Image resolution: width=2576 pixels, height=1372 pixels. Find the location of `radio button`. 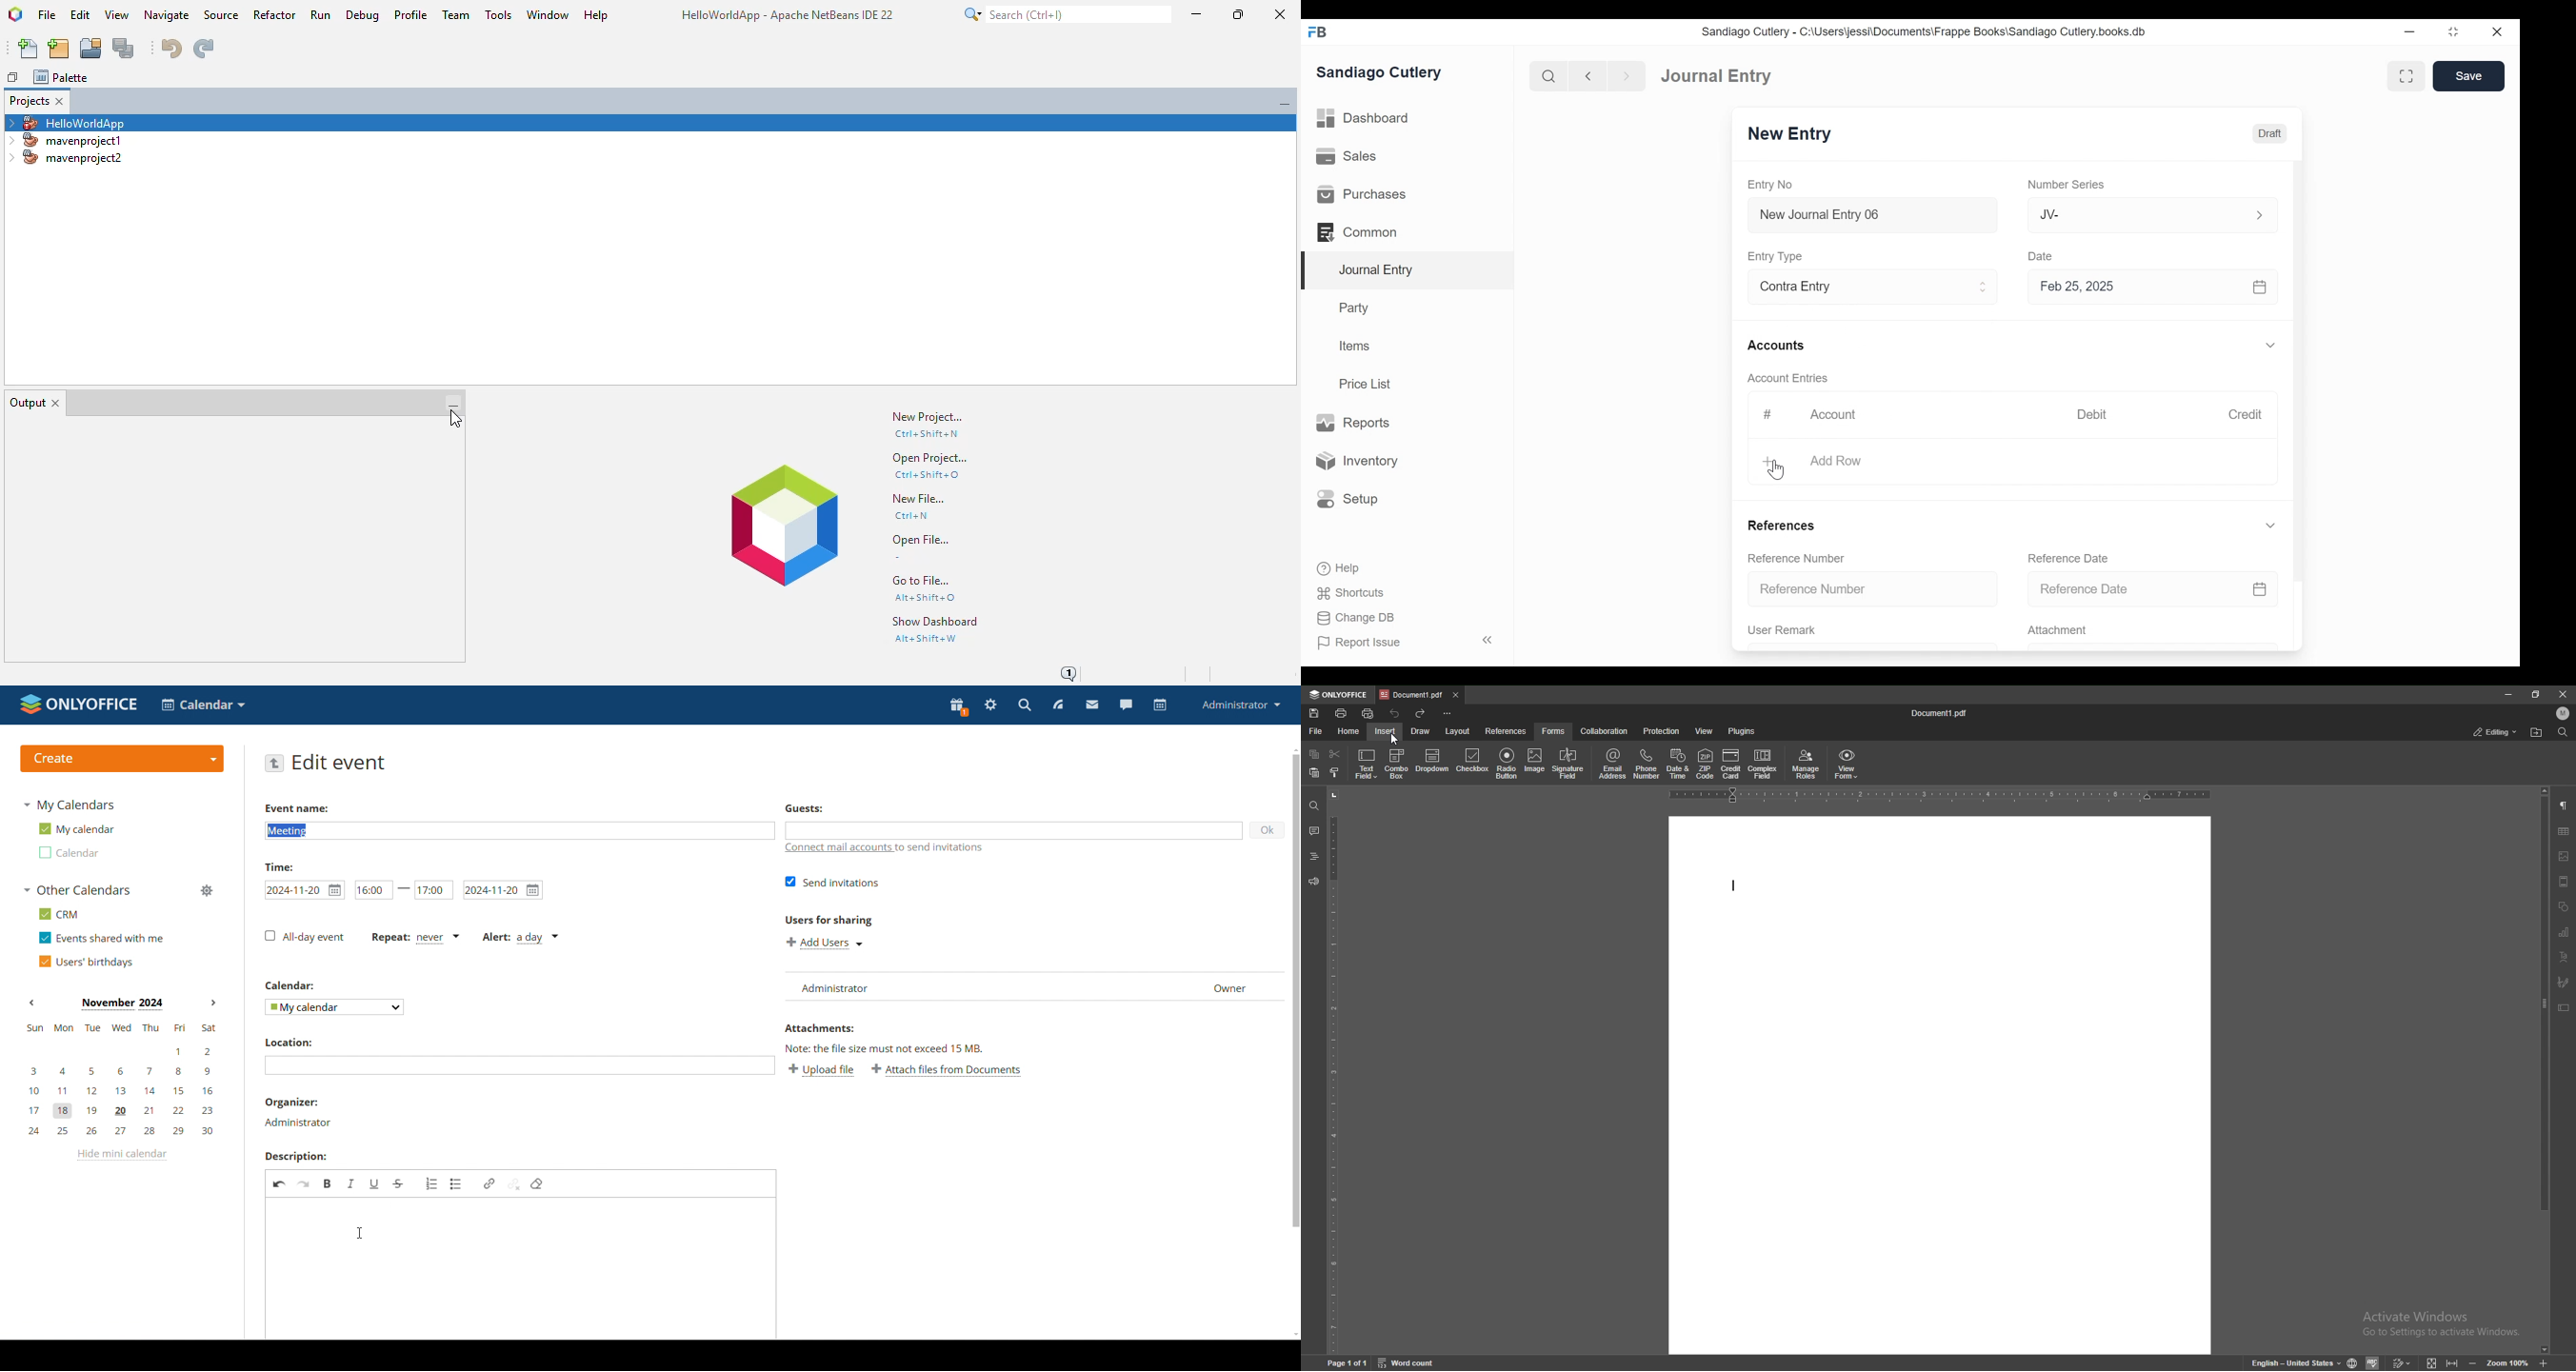

radio button is located at coordinates (1507, 763).